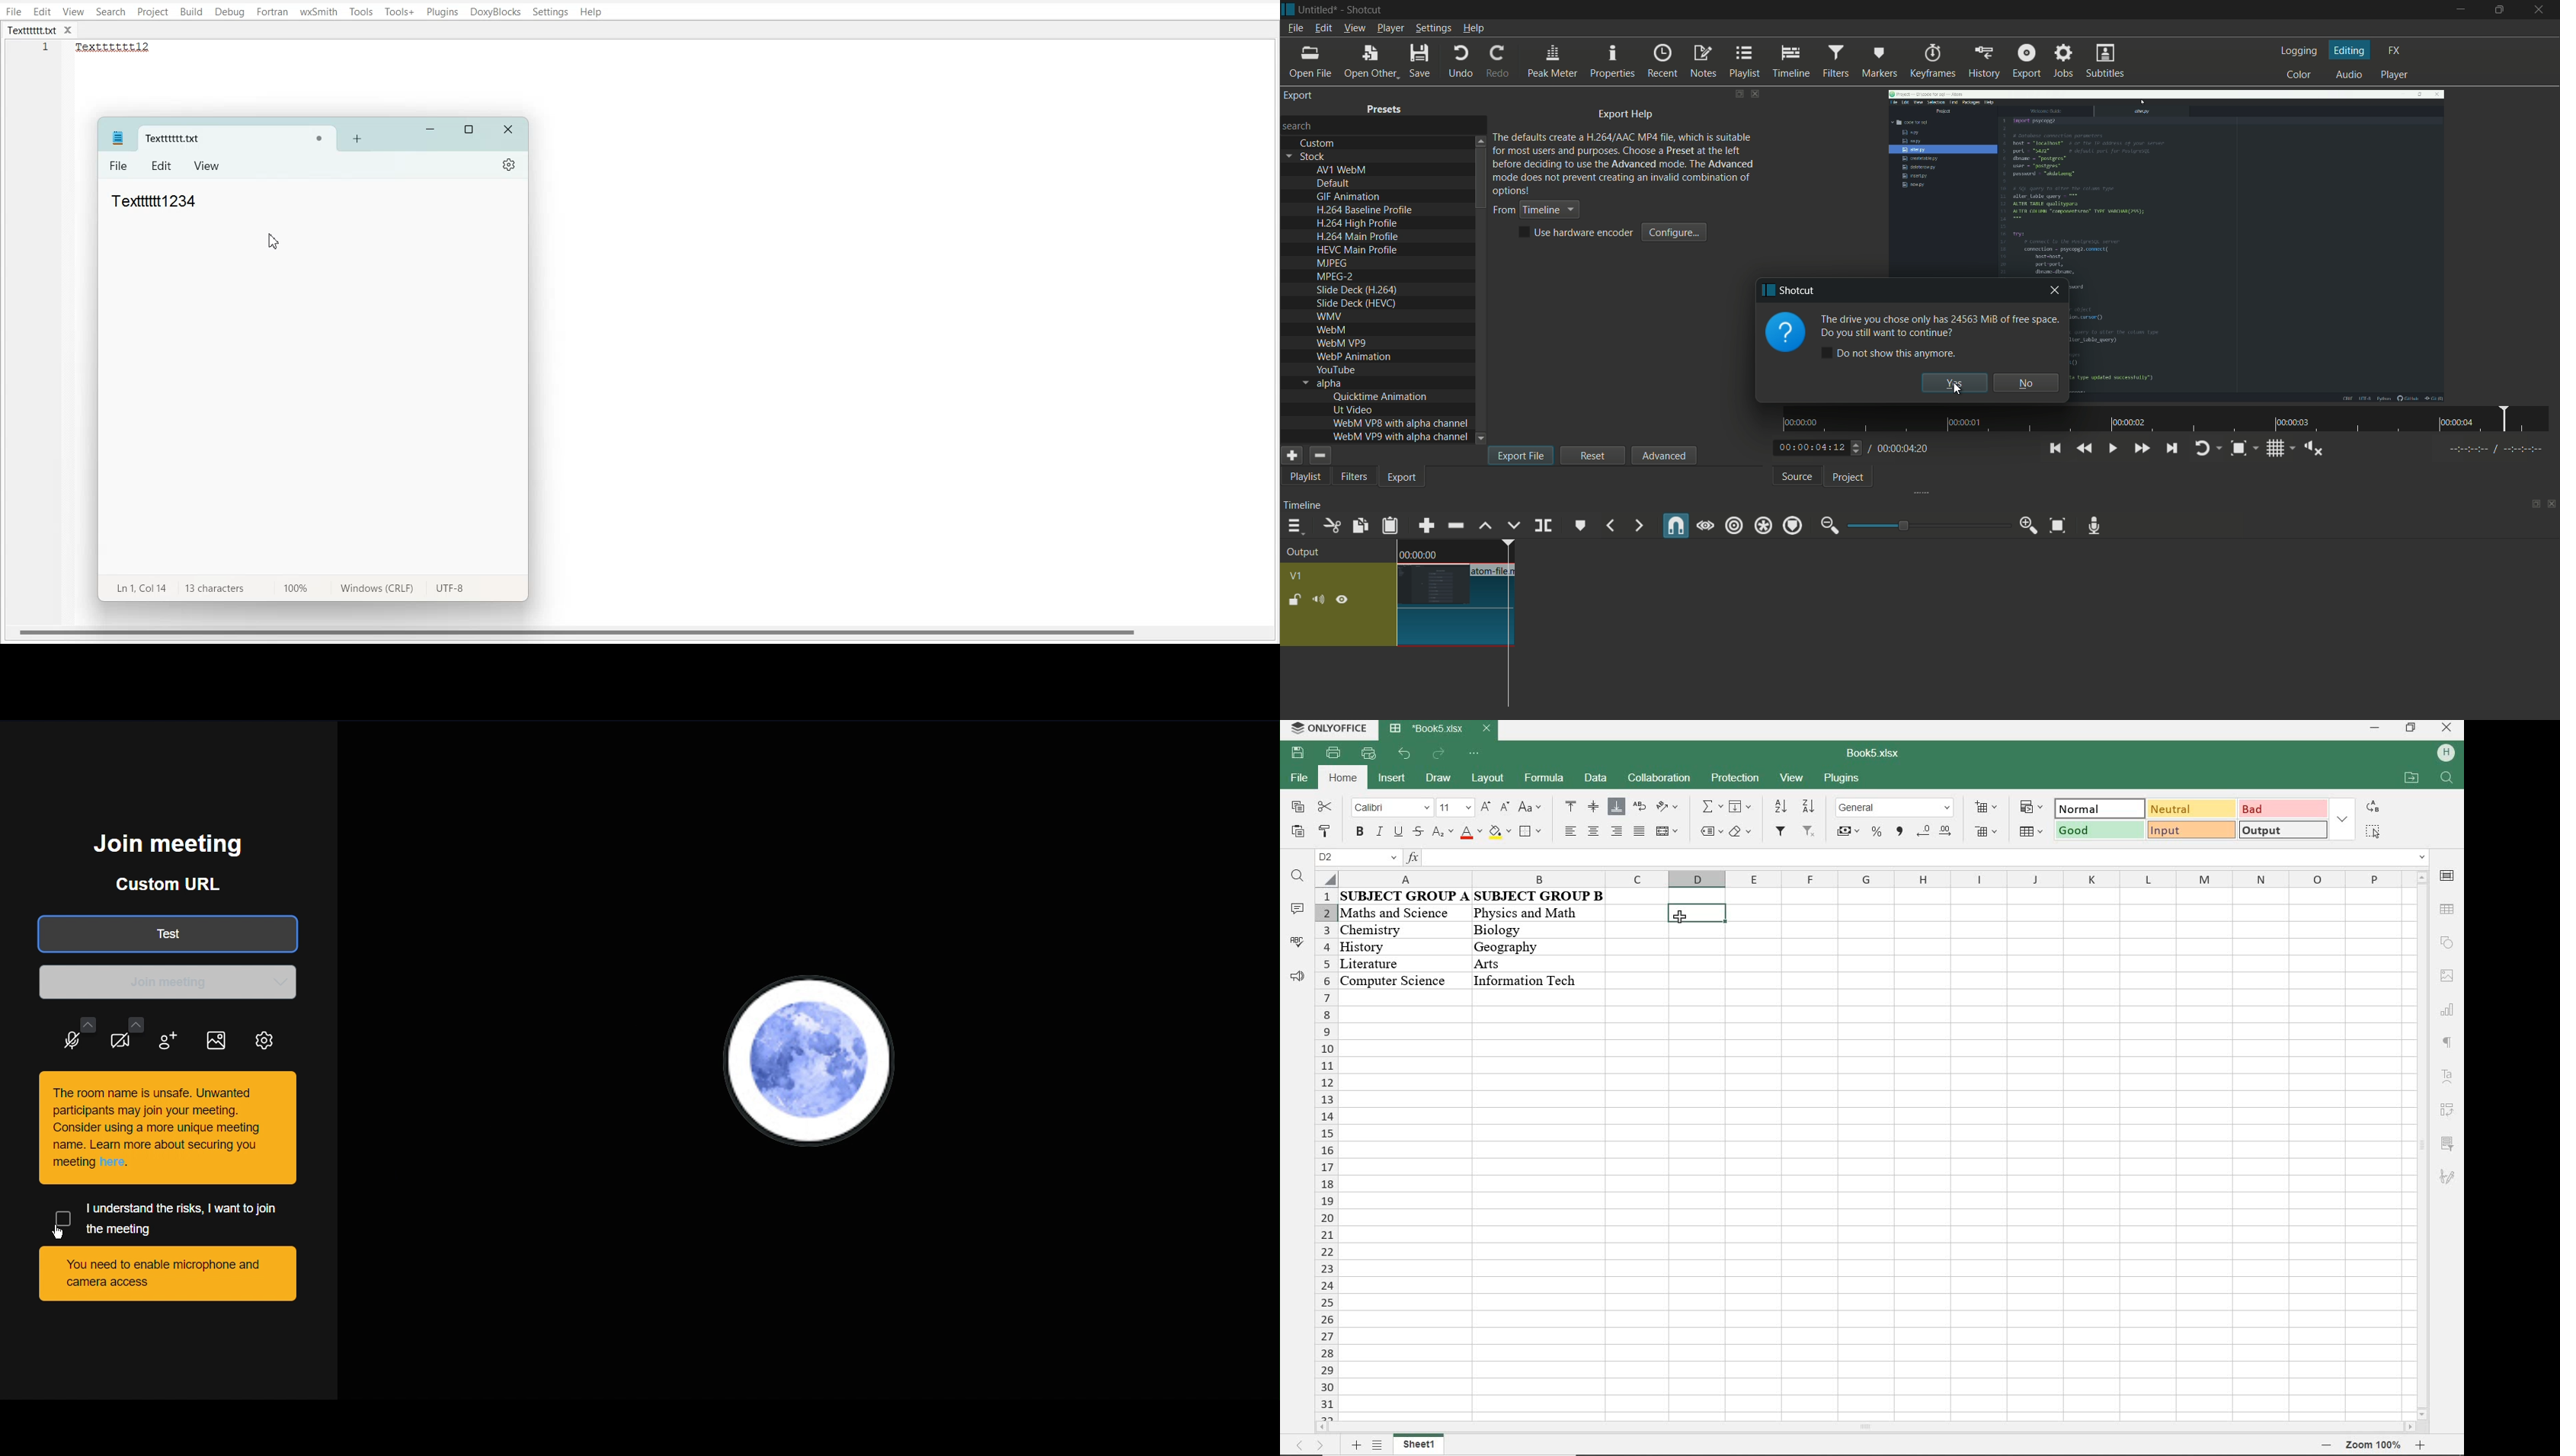 The image size is (2576, 1456). What do you see at coordinates (152, 12) in the screenshot?
I see `Project` at bounding box center [152, 12].